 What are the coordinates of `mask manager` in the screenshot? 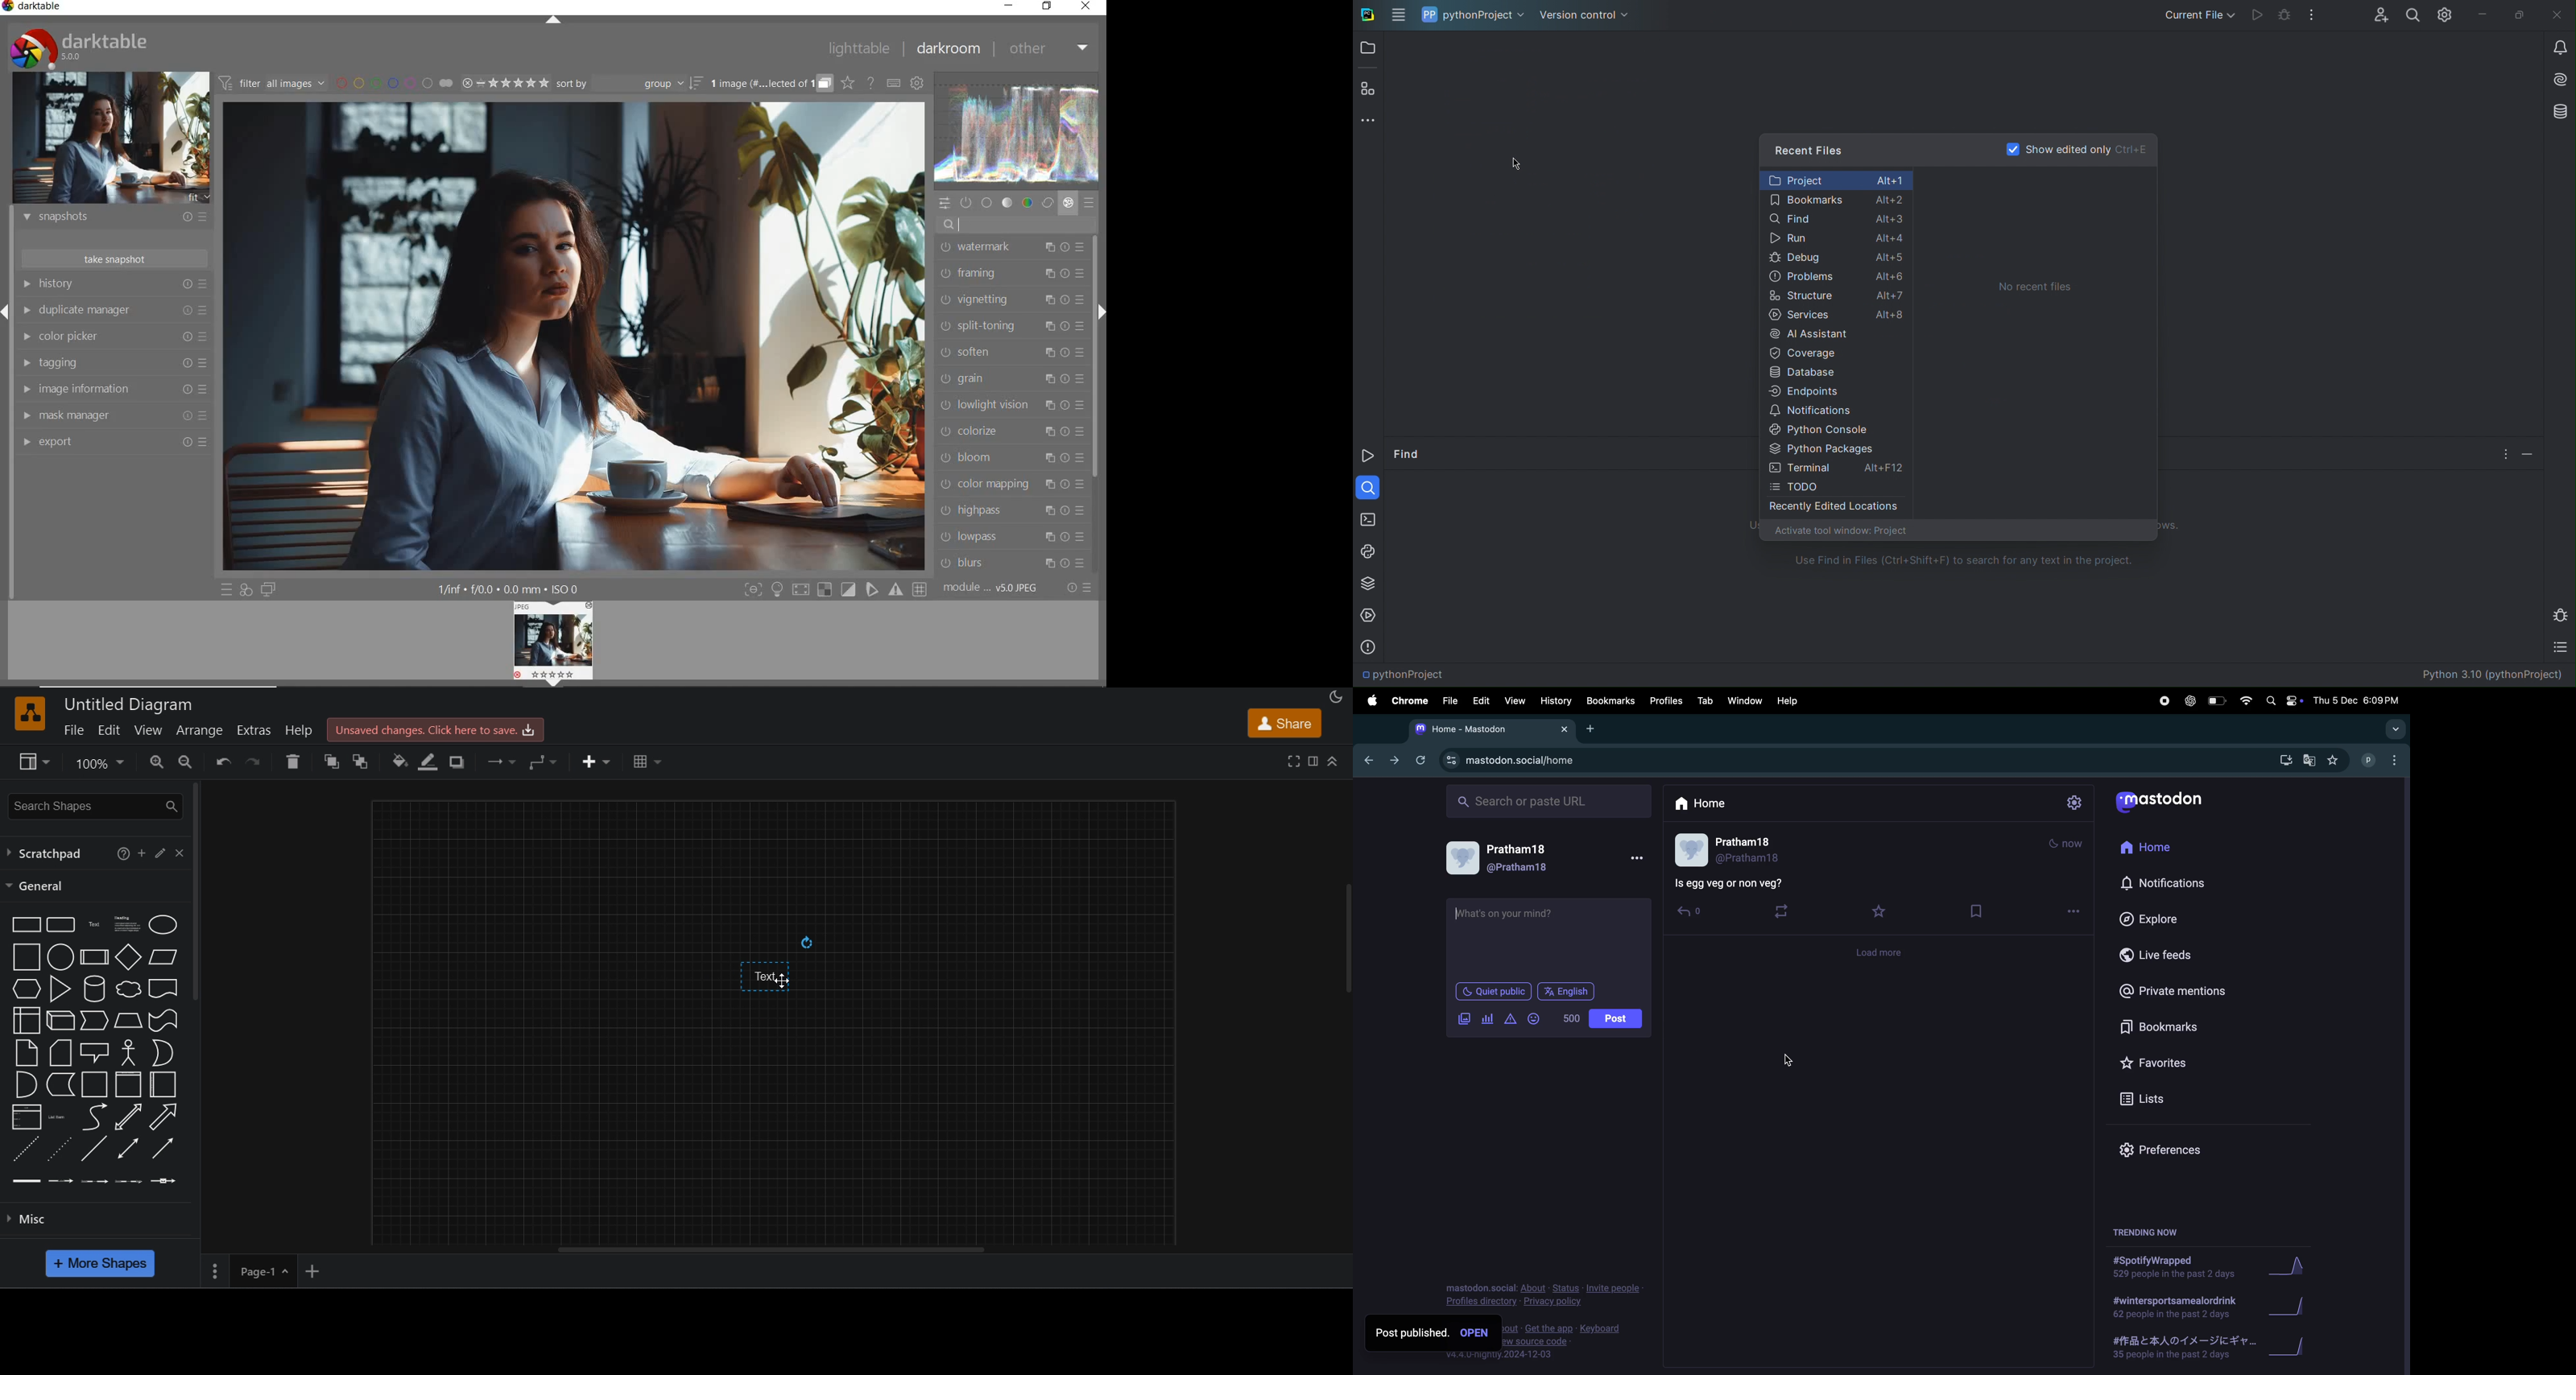 It's located at (112, 416).